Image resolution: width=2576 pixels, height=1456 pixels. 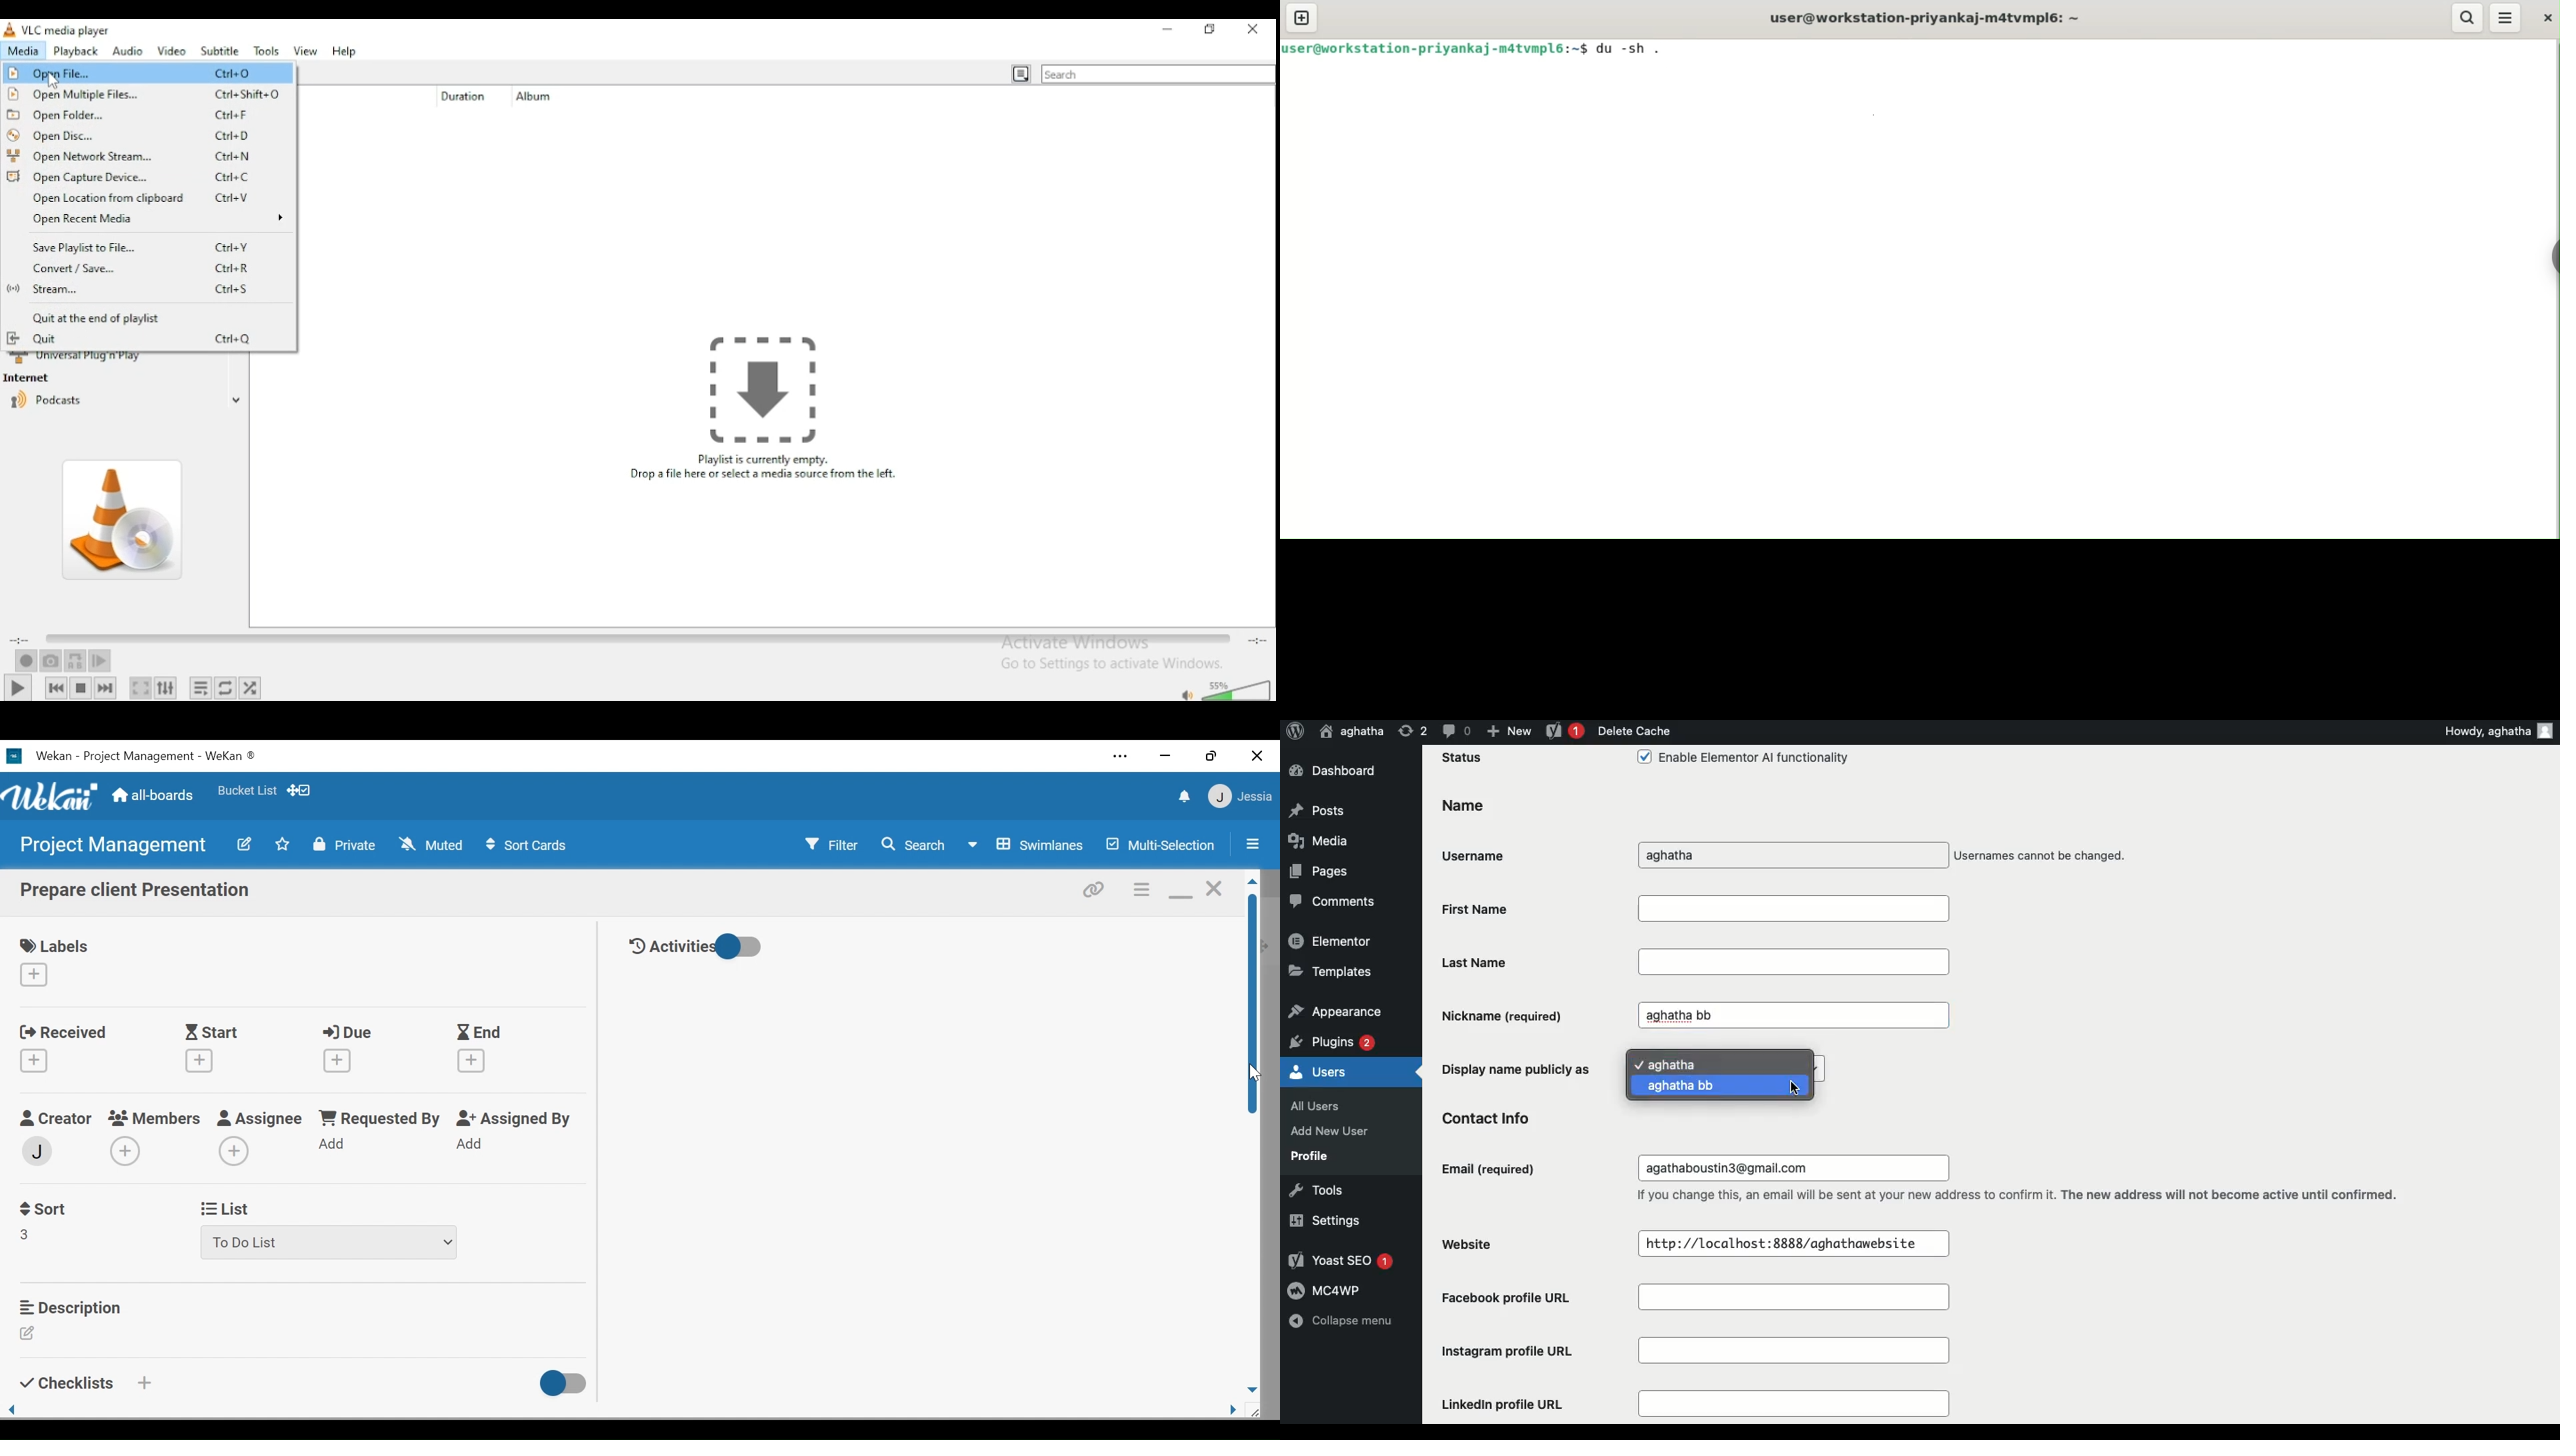 What do you see at coordinates (1251, 843) in the screenshot?
I see `Open/Close Sidebar` at bounding box center [1251, 843].